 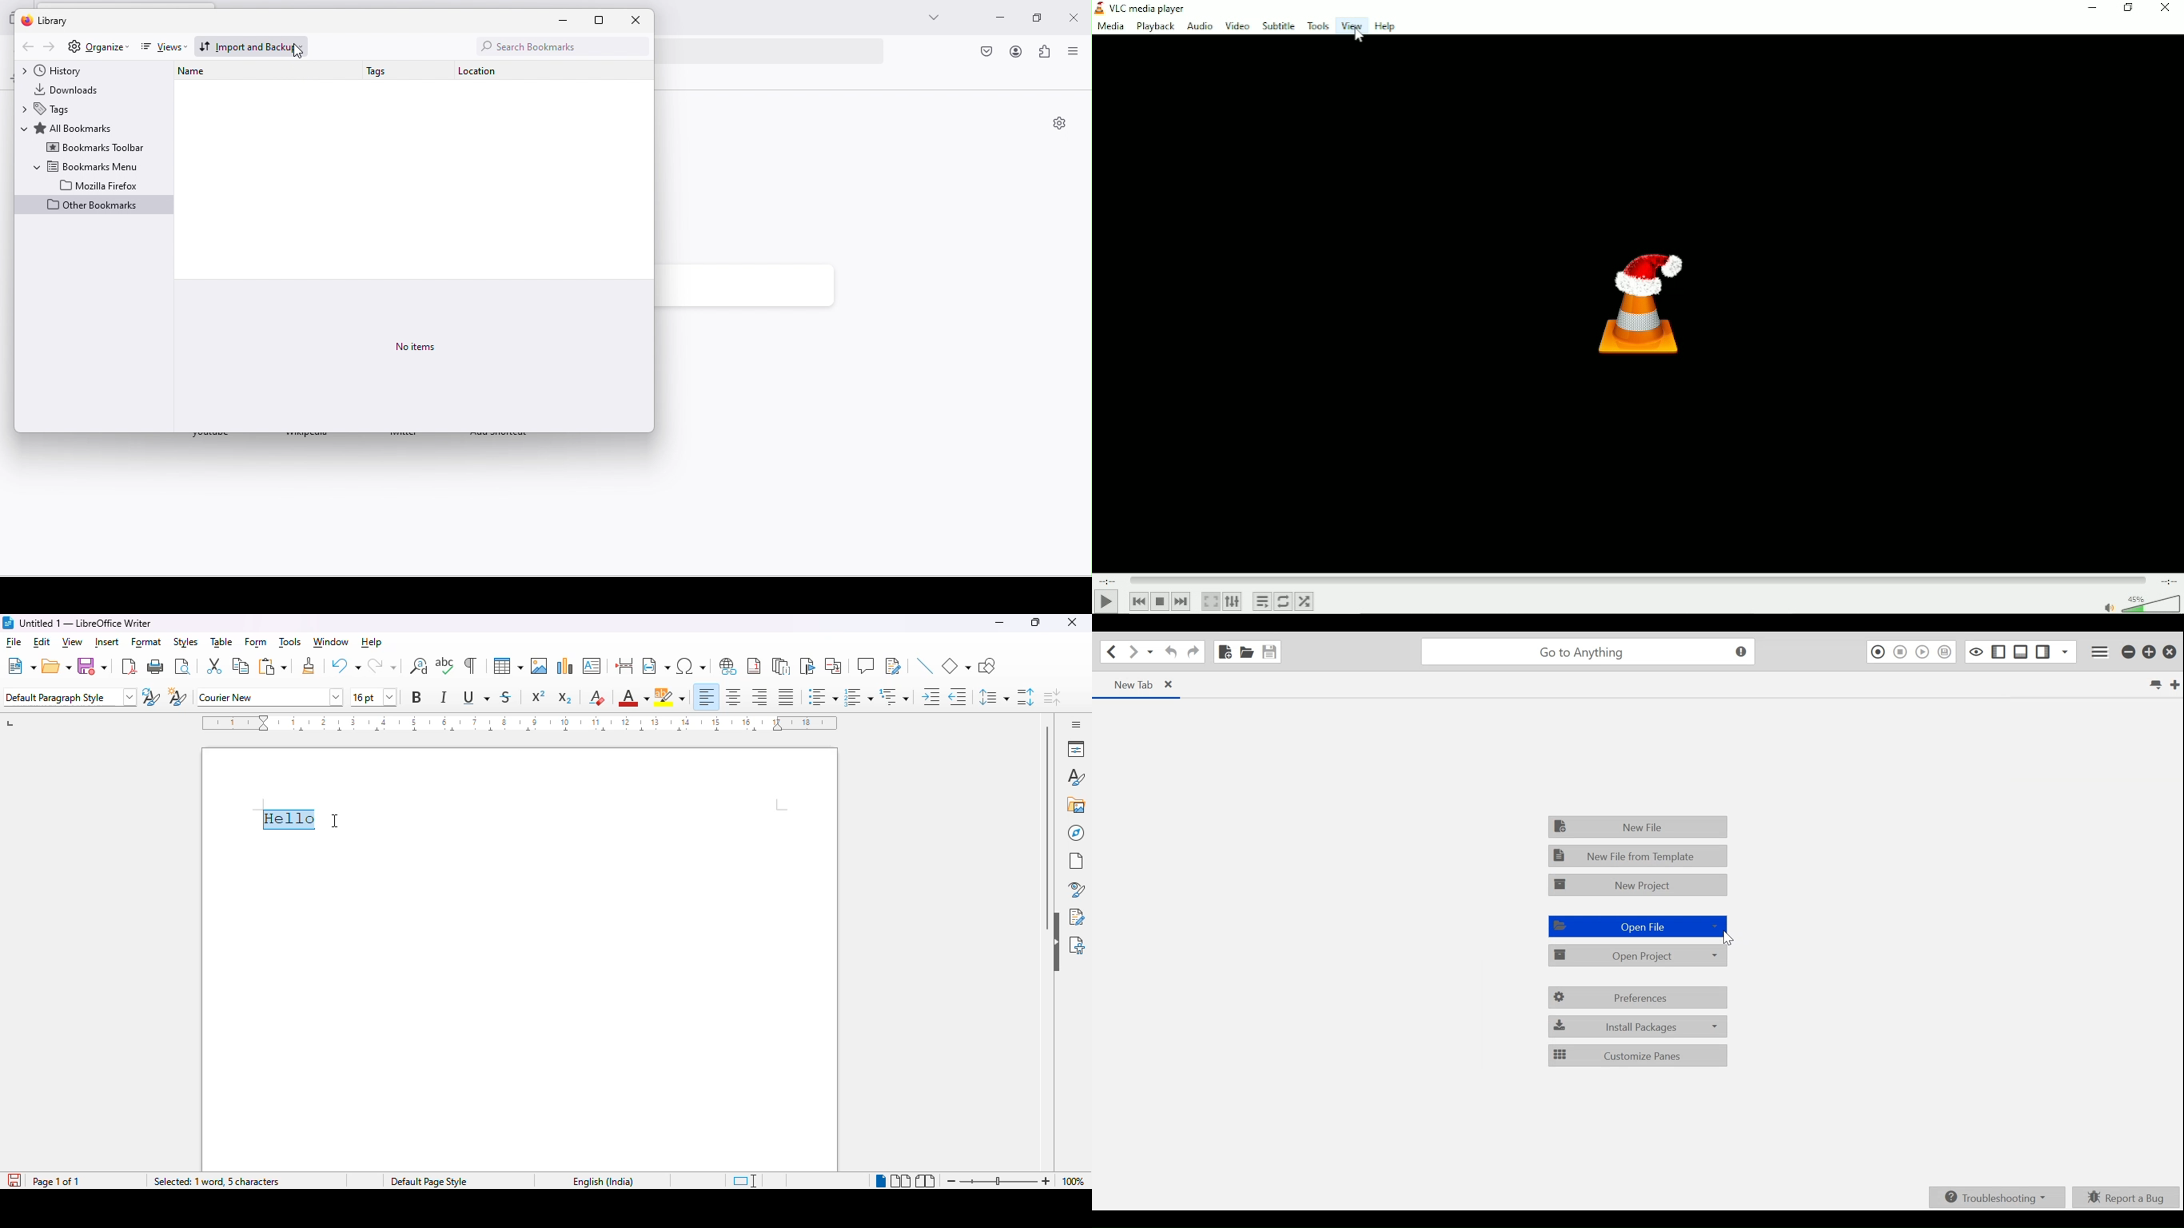 What do you see at coordinates (1947, 652) in the screenshot?
I see `Save Macro to Toolboz as Superscript` at bounding box center [1947, 652].